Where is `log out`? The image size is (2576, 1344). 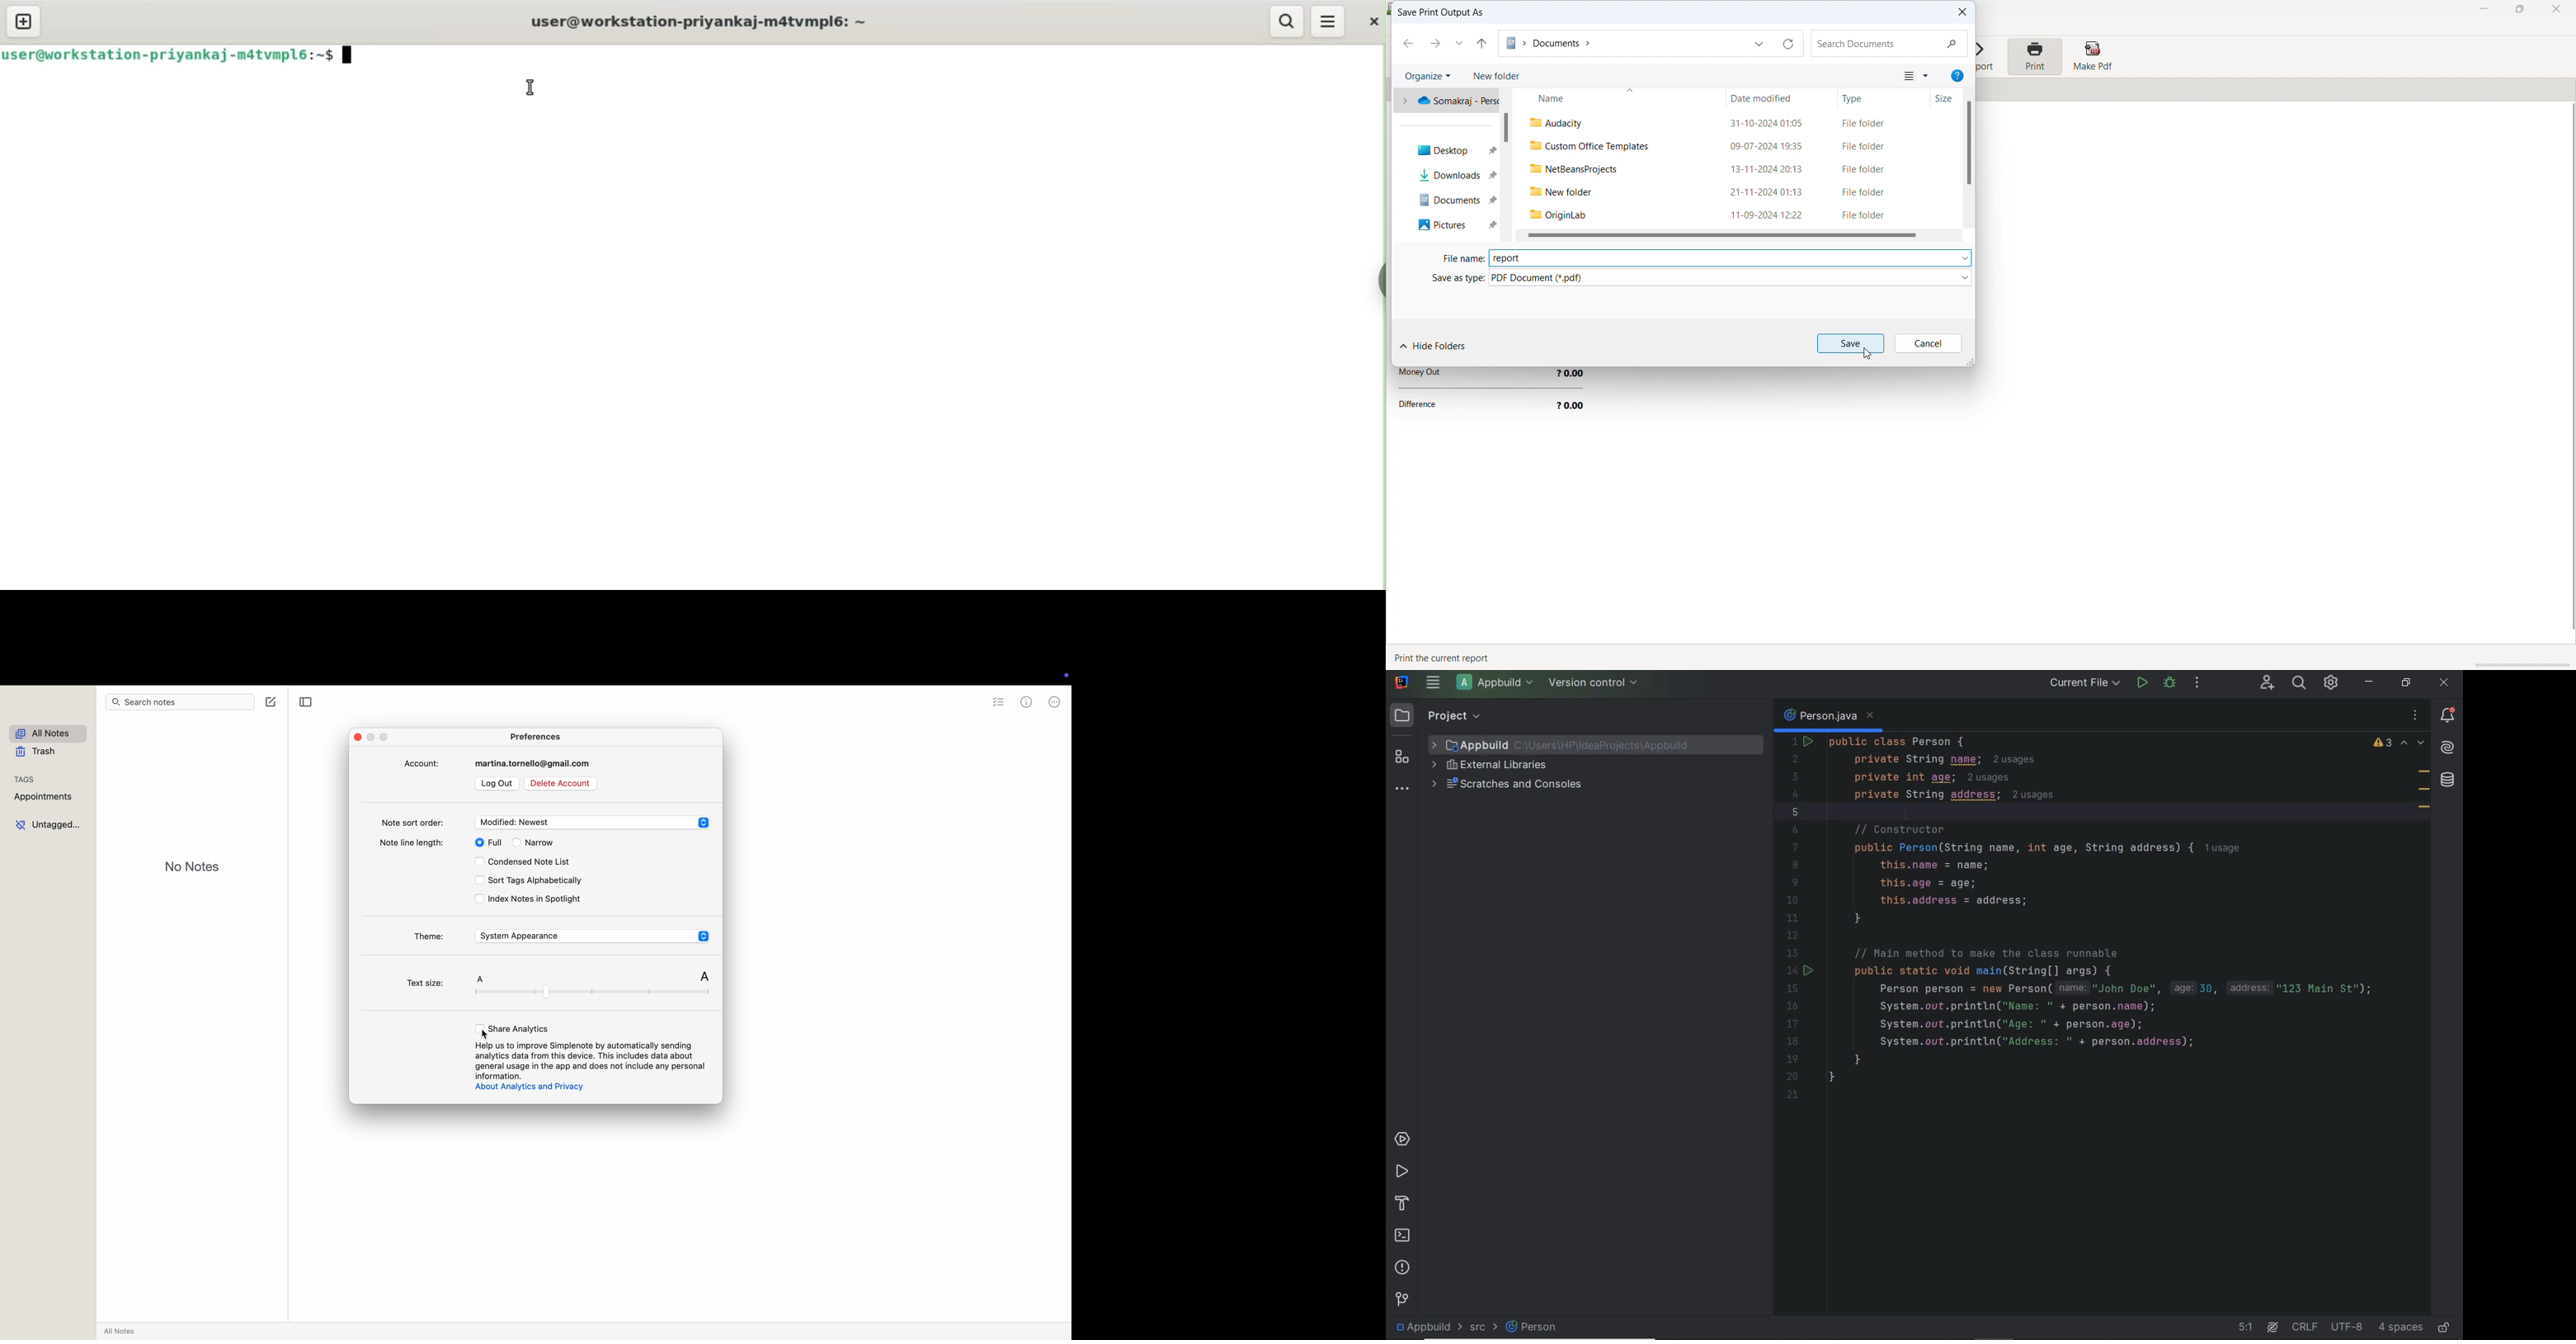 log out is located at coordinates (497, 783).